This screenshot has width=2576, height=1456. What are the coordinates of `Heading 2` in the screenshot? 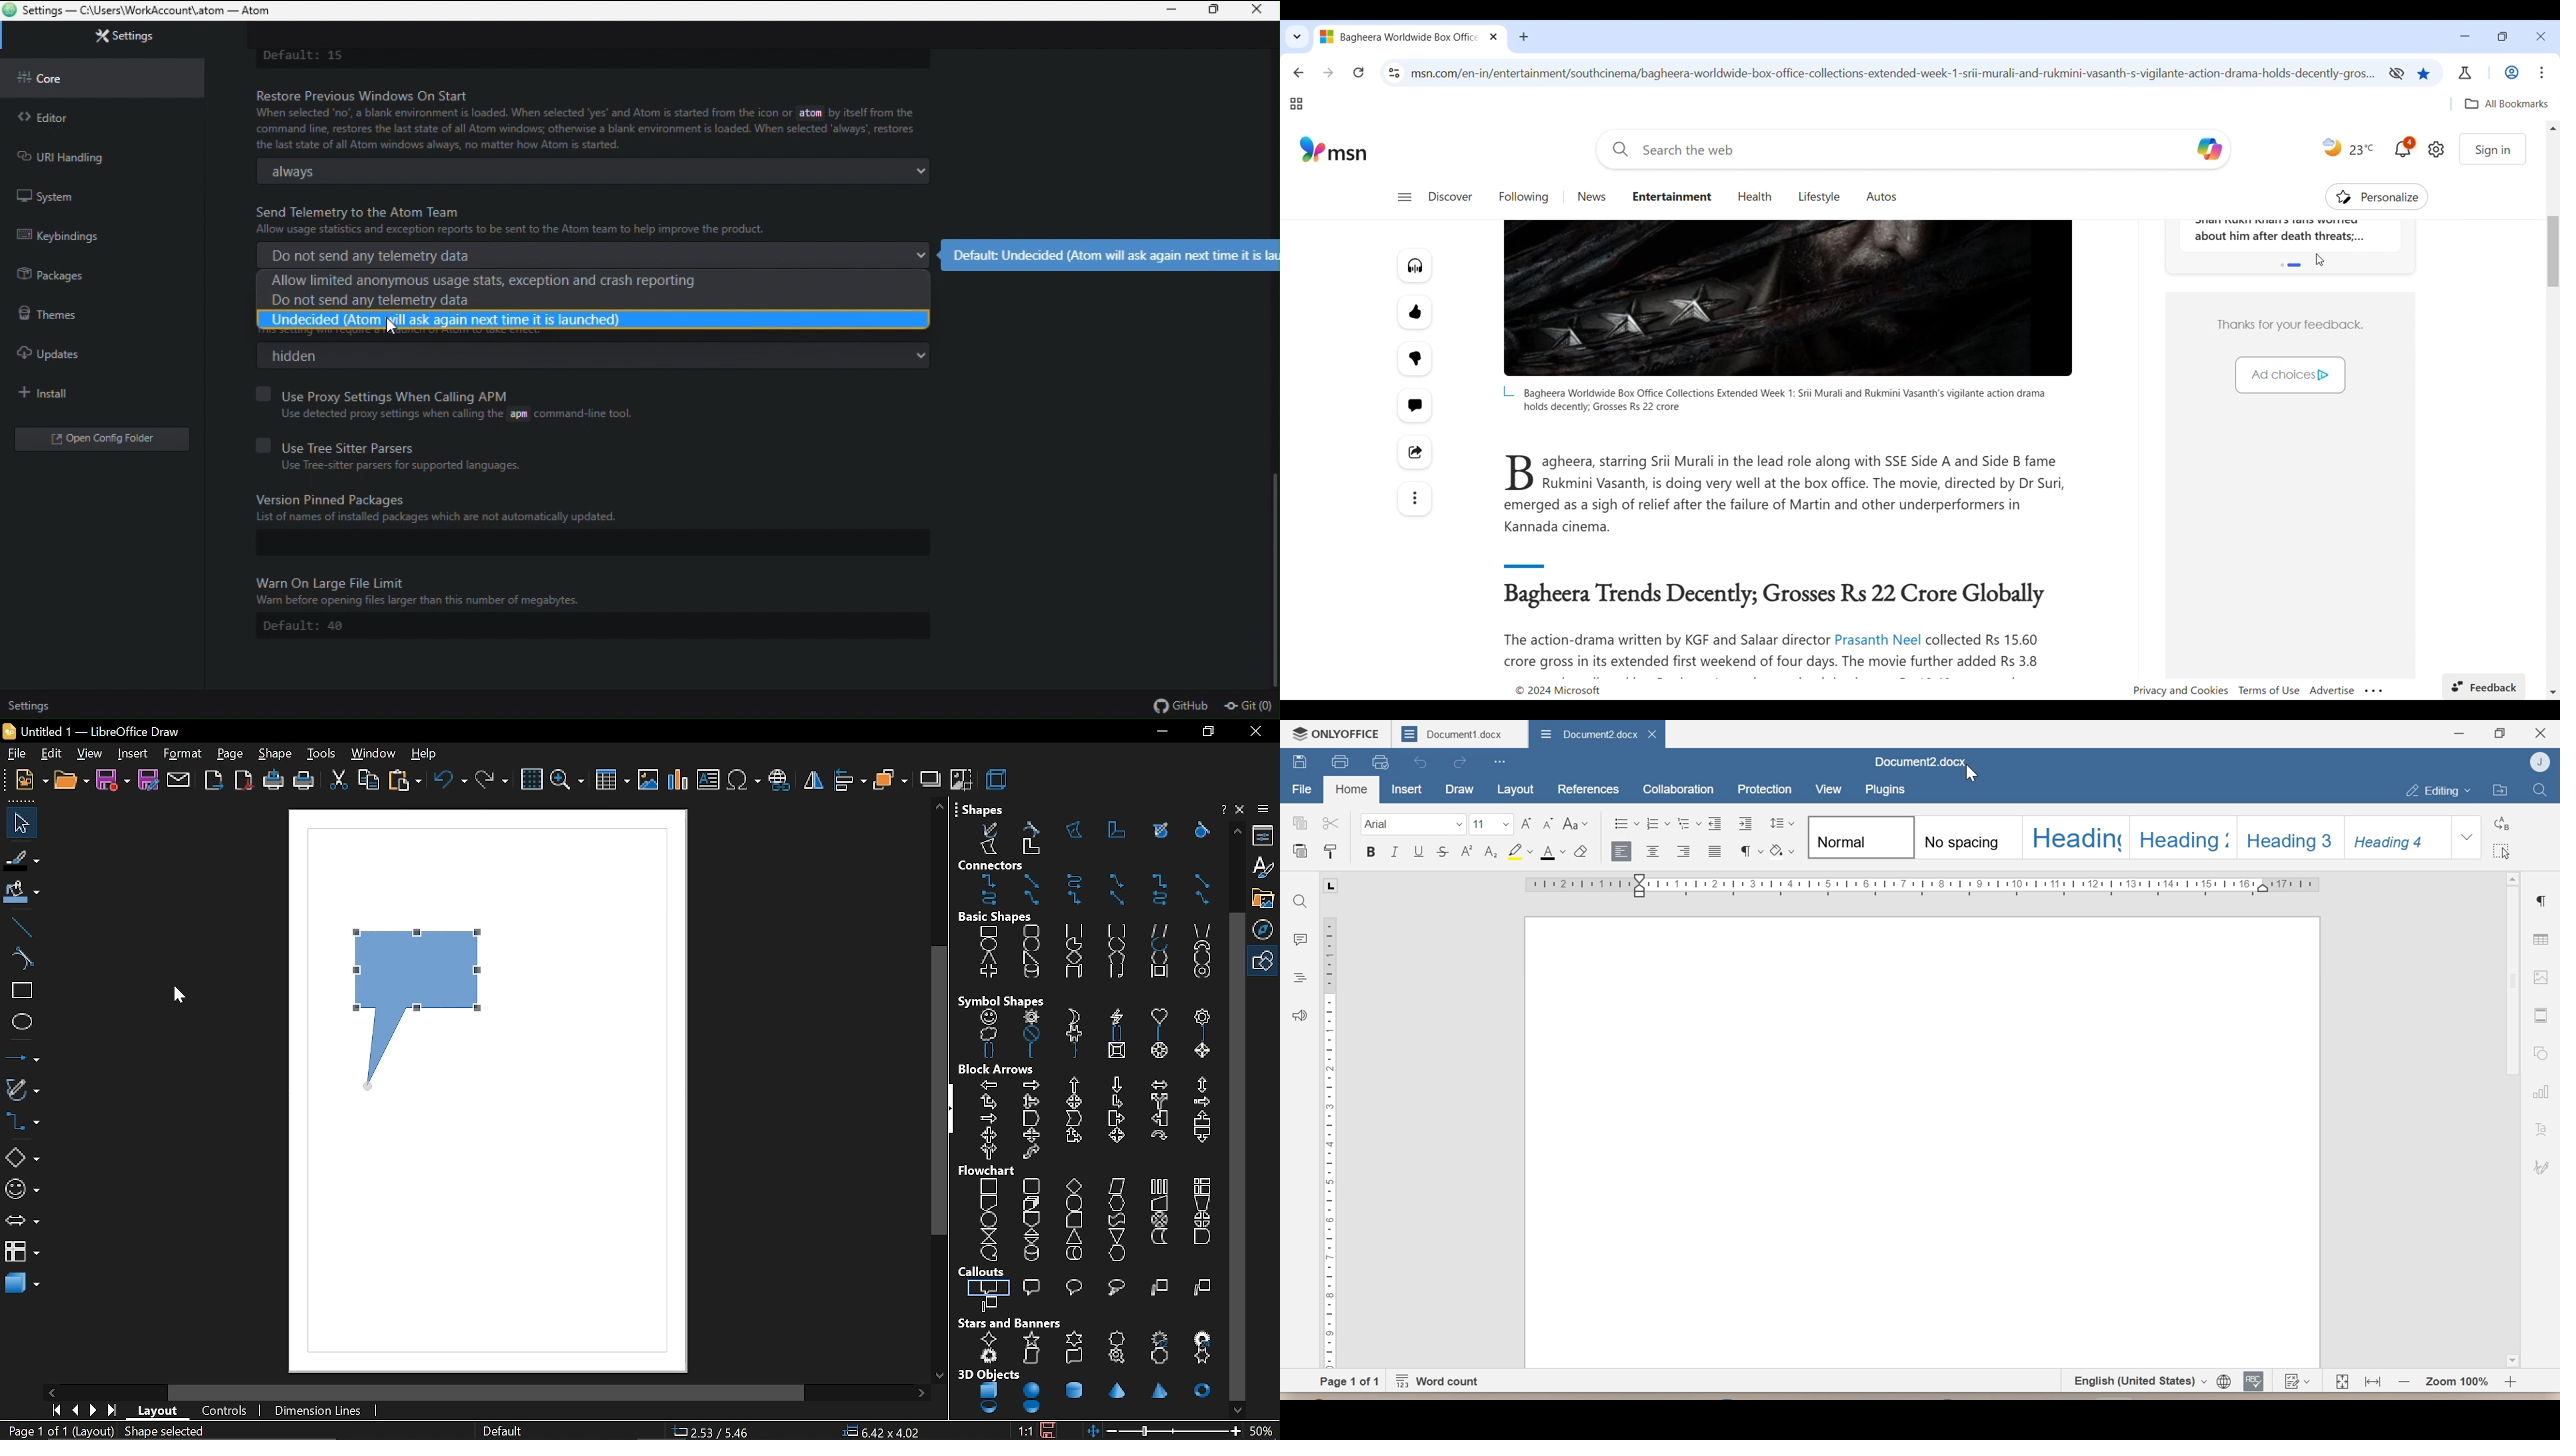 It's located at (2185, 837).